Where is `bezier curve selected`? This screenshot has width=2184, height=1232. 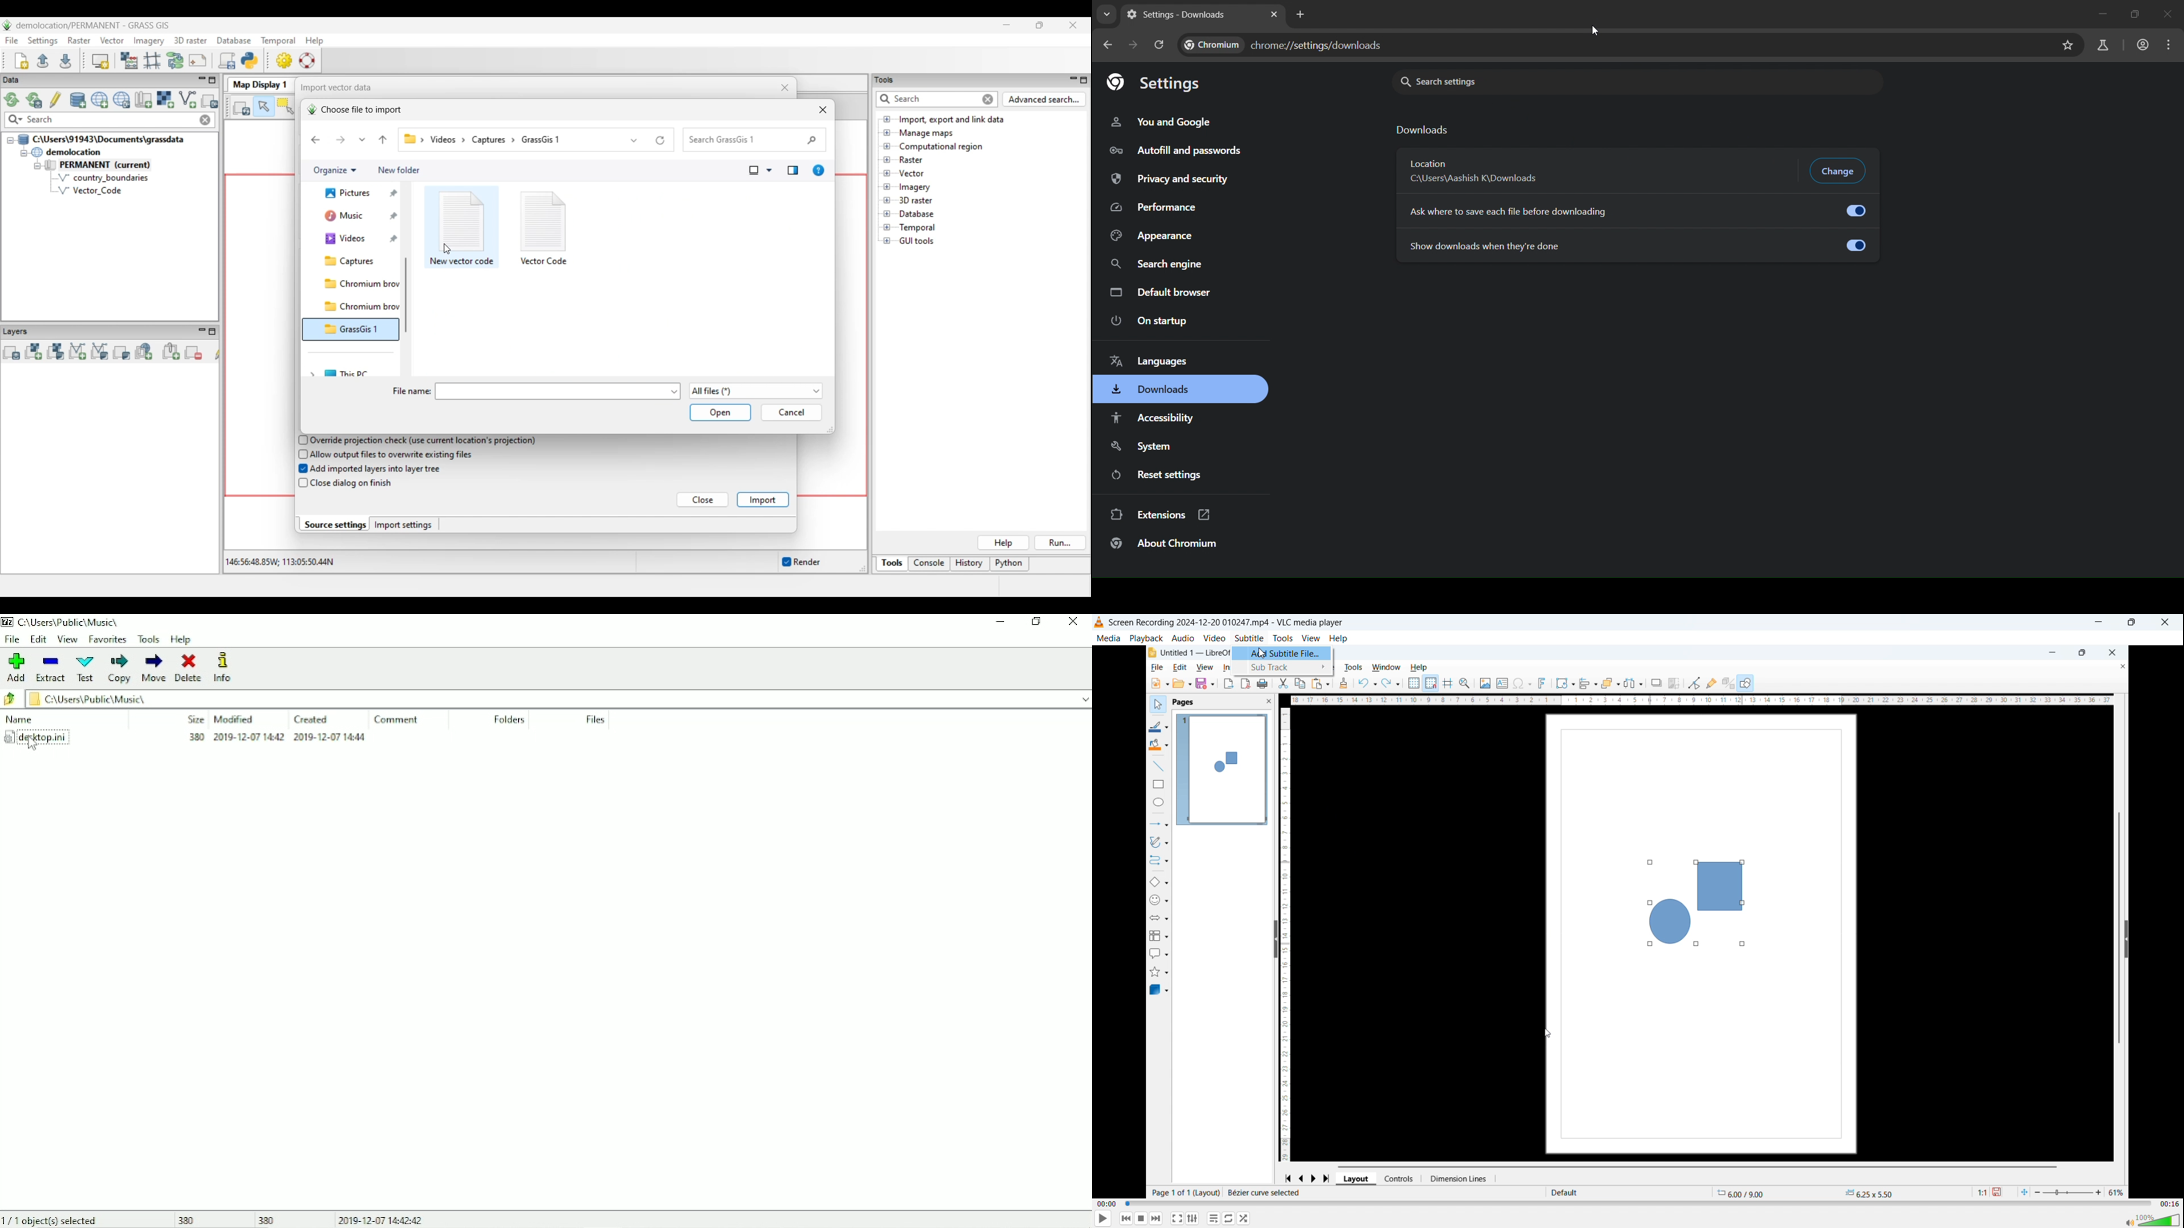
bezier curve selected is located at coordinates (1264, 1193).